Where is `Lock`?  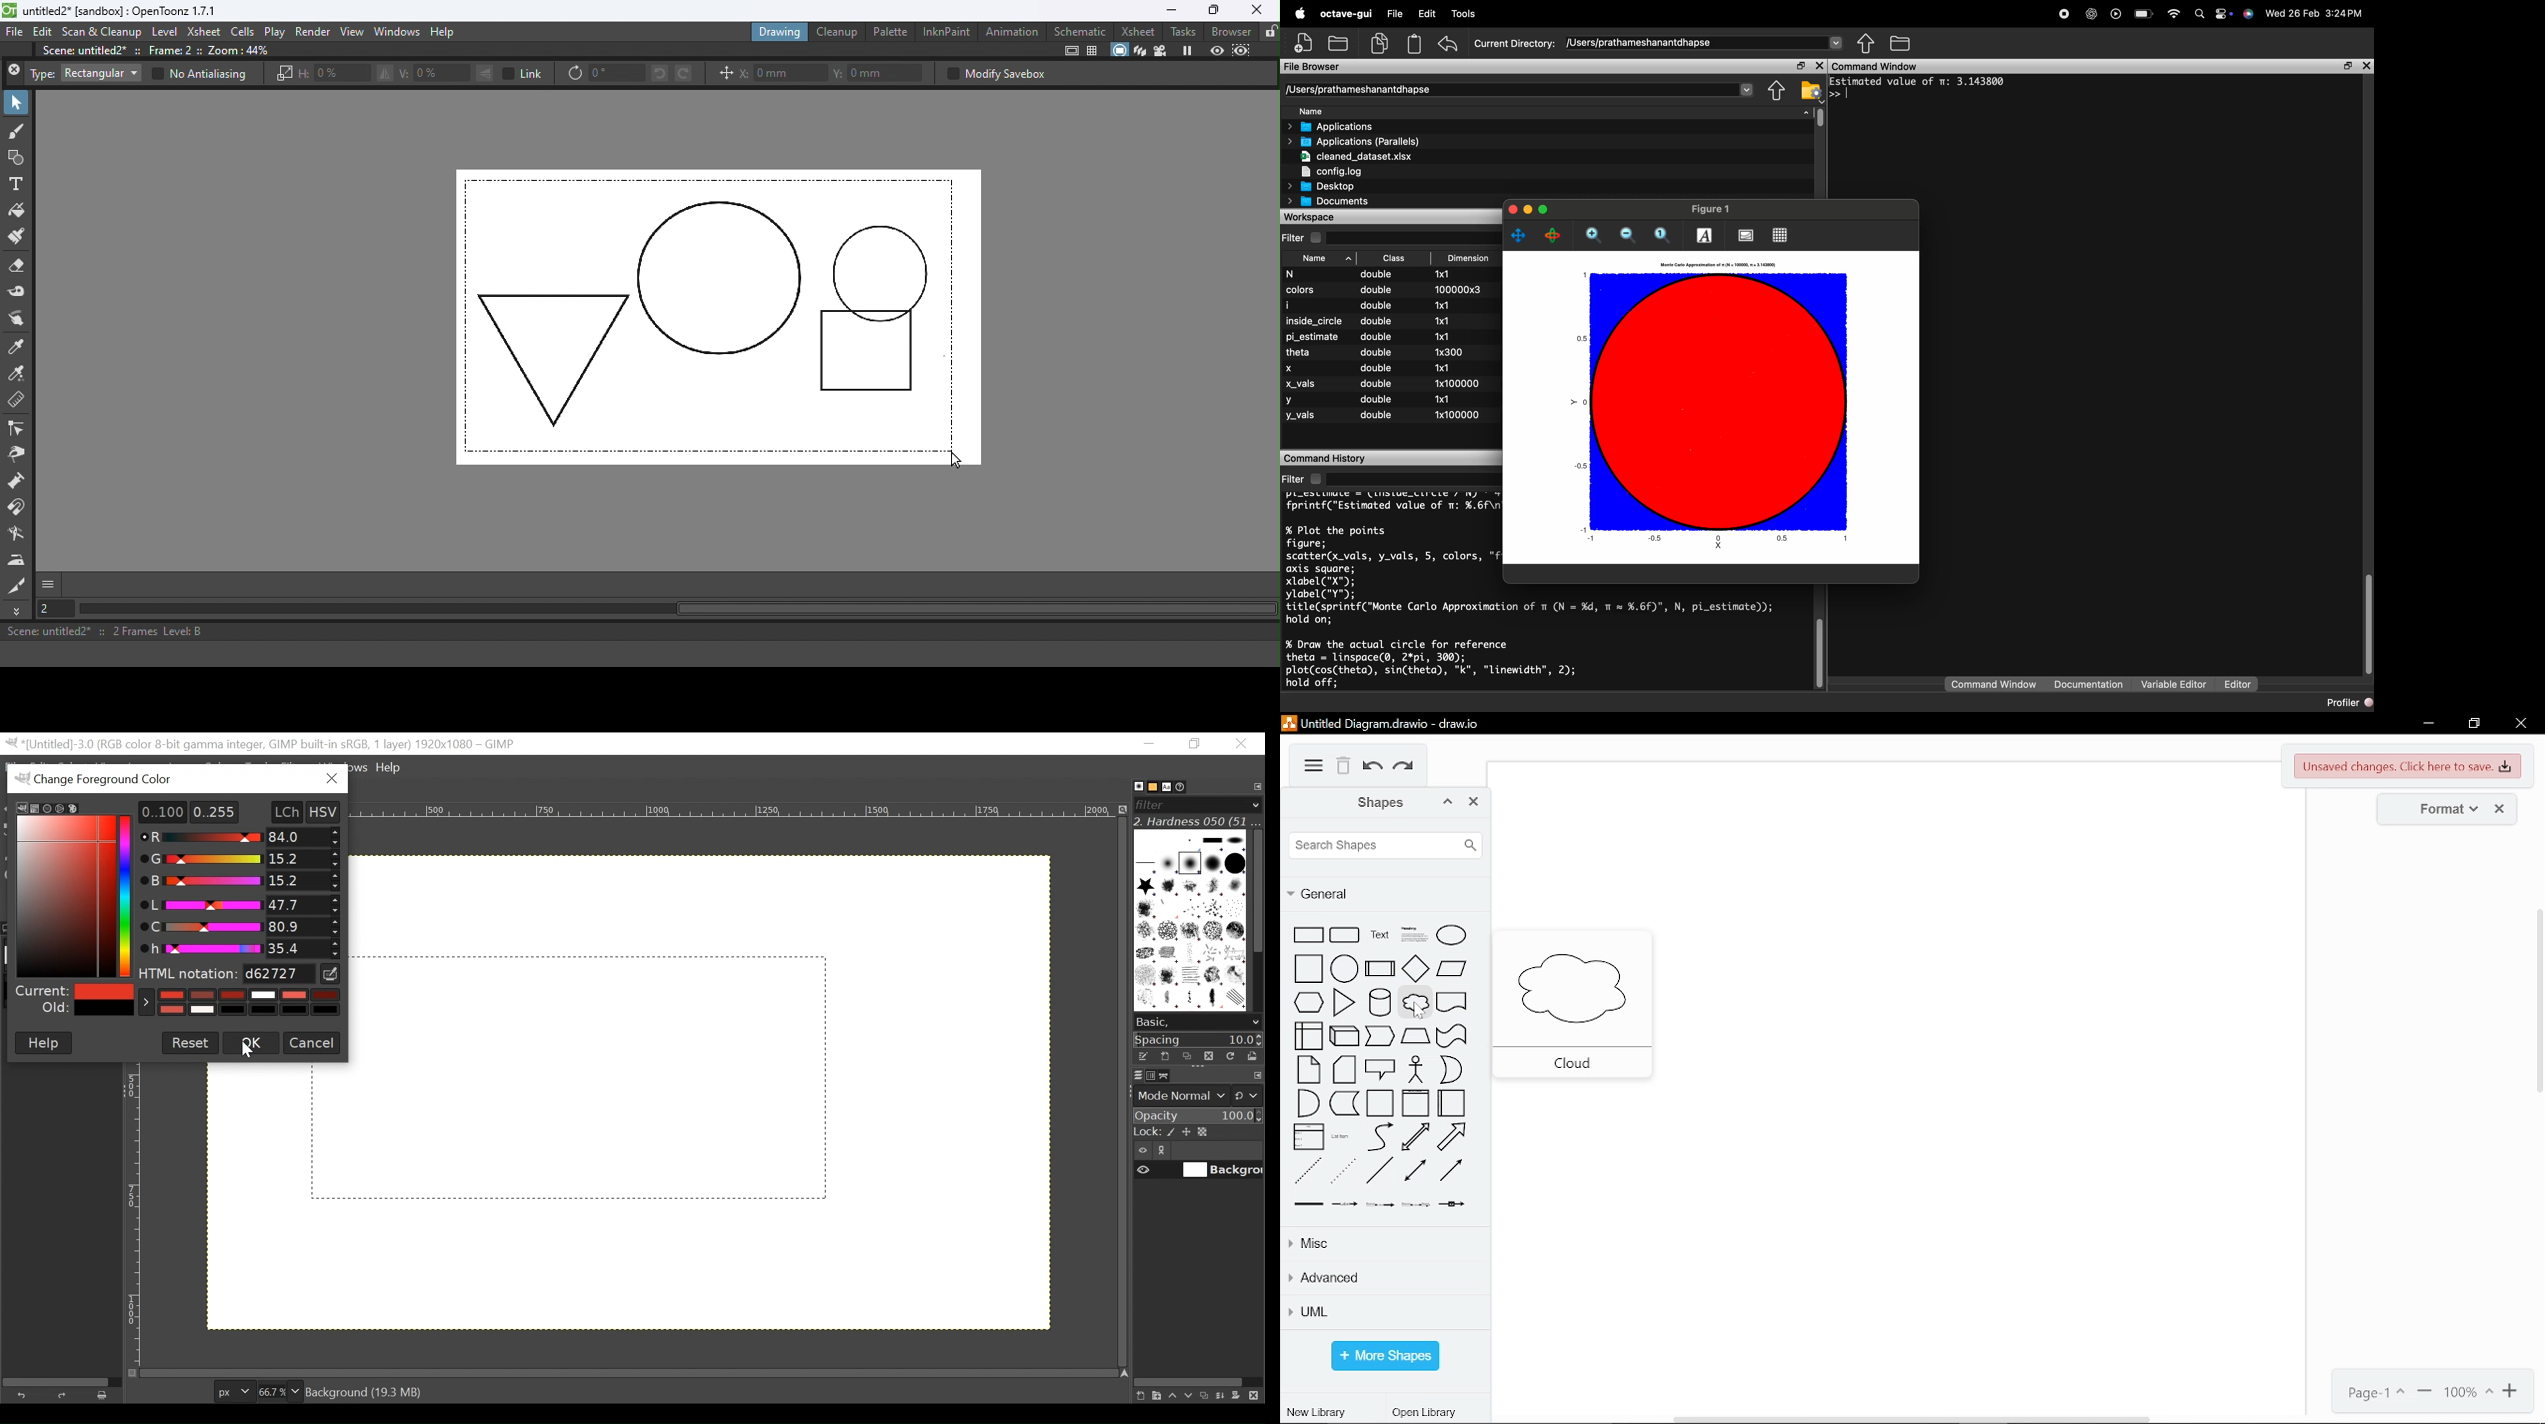 Lock is located at coordinates (1198, 1133).